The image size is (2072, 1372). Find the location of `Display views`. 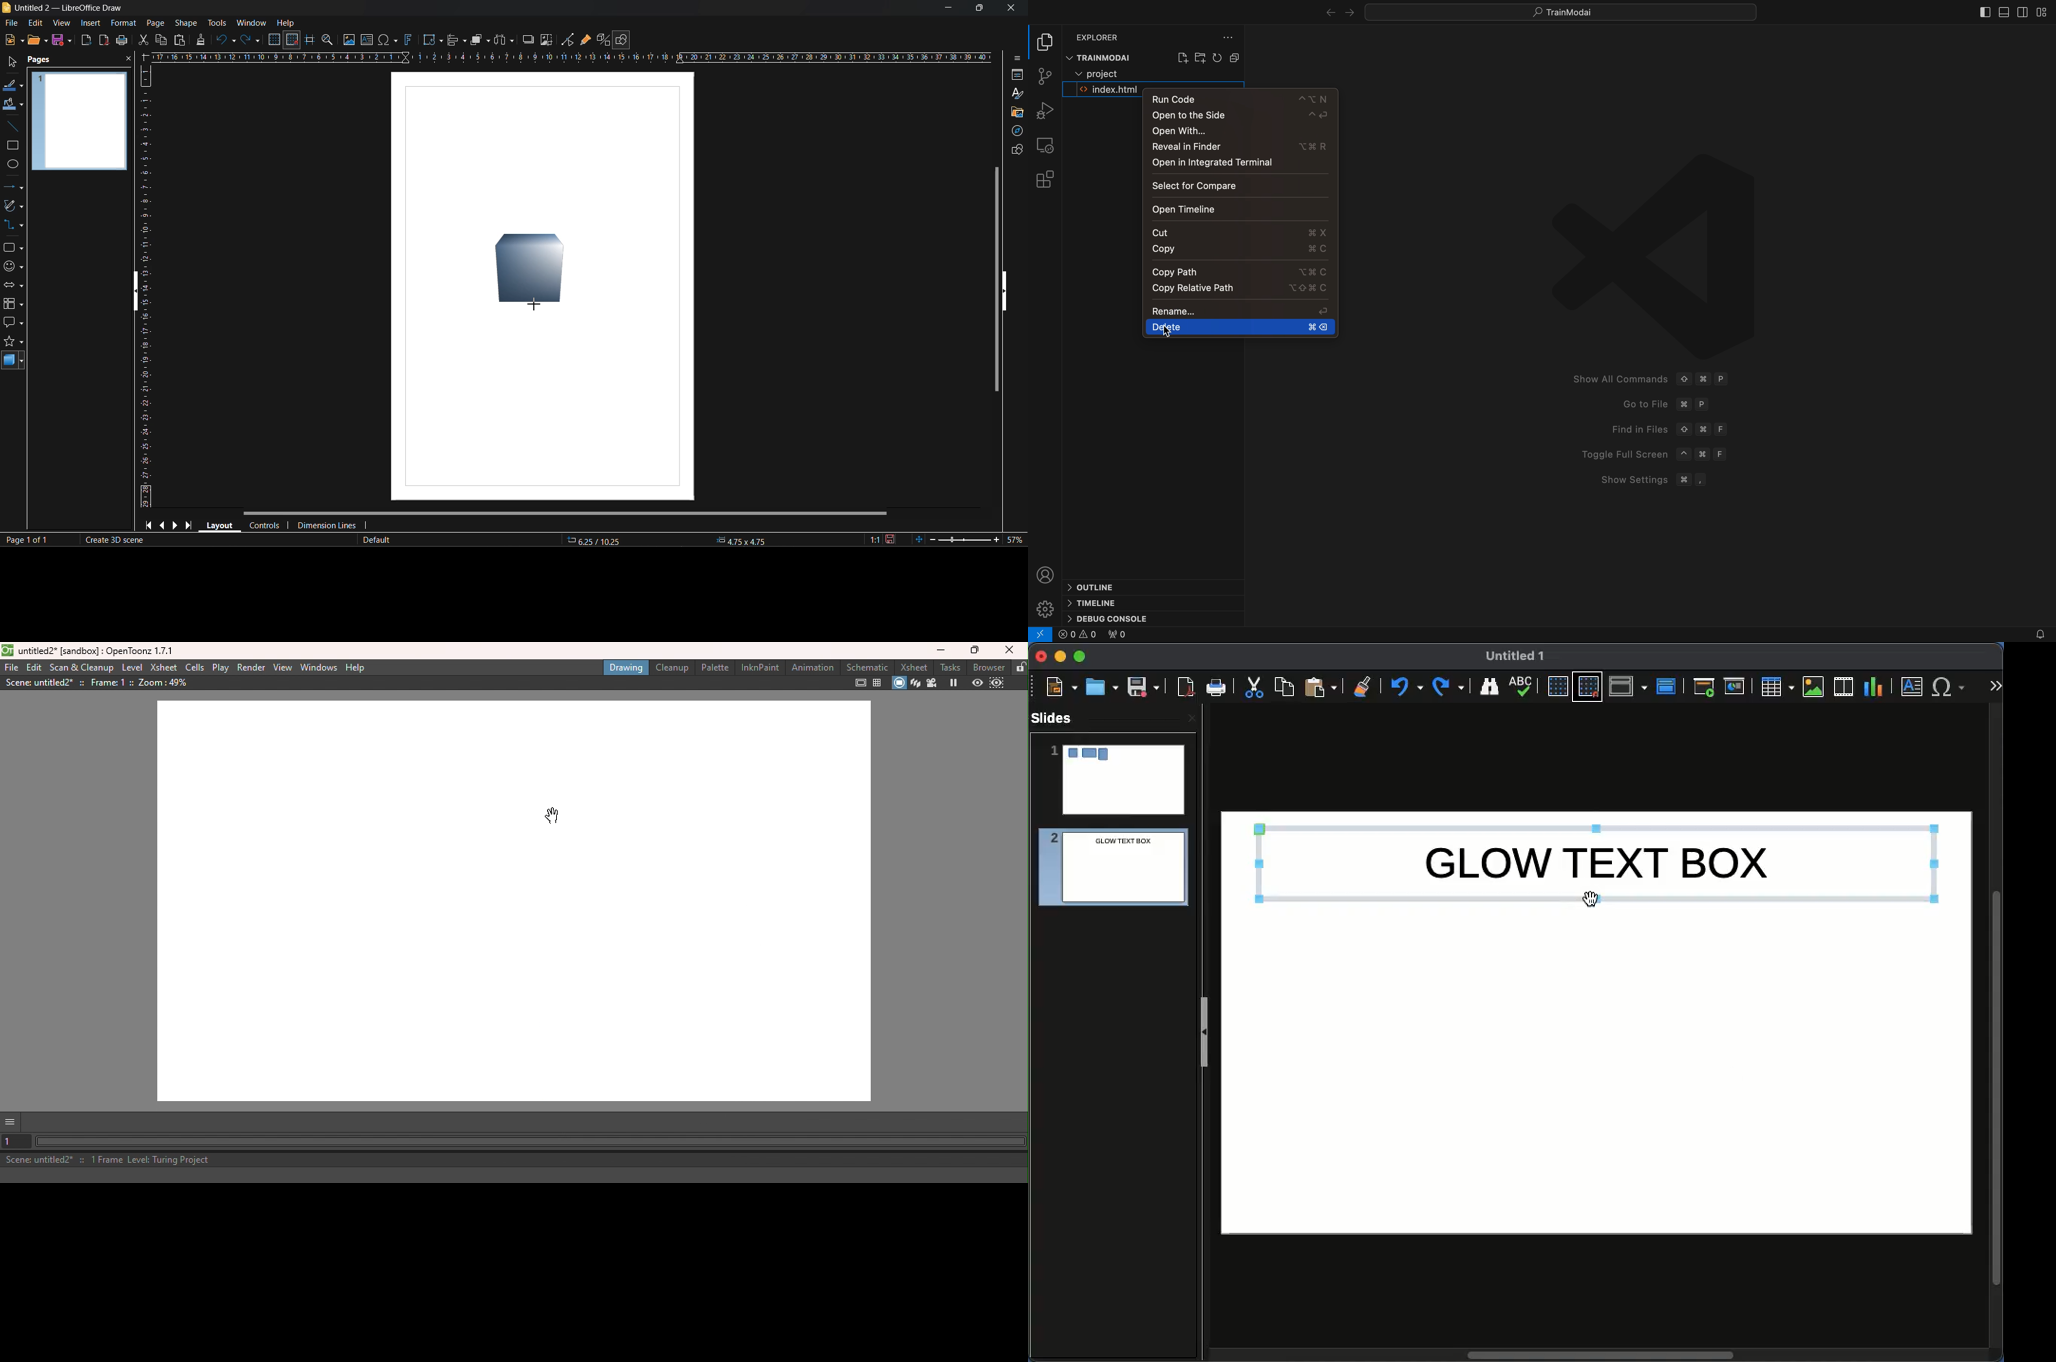

Display views is located at coordinates (1631, 685).